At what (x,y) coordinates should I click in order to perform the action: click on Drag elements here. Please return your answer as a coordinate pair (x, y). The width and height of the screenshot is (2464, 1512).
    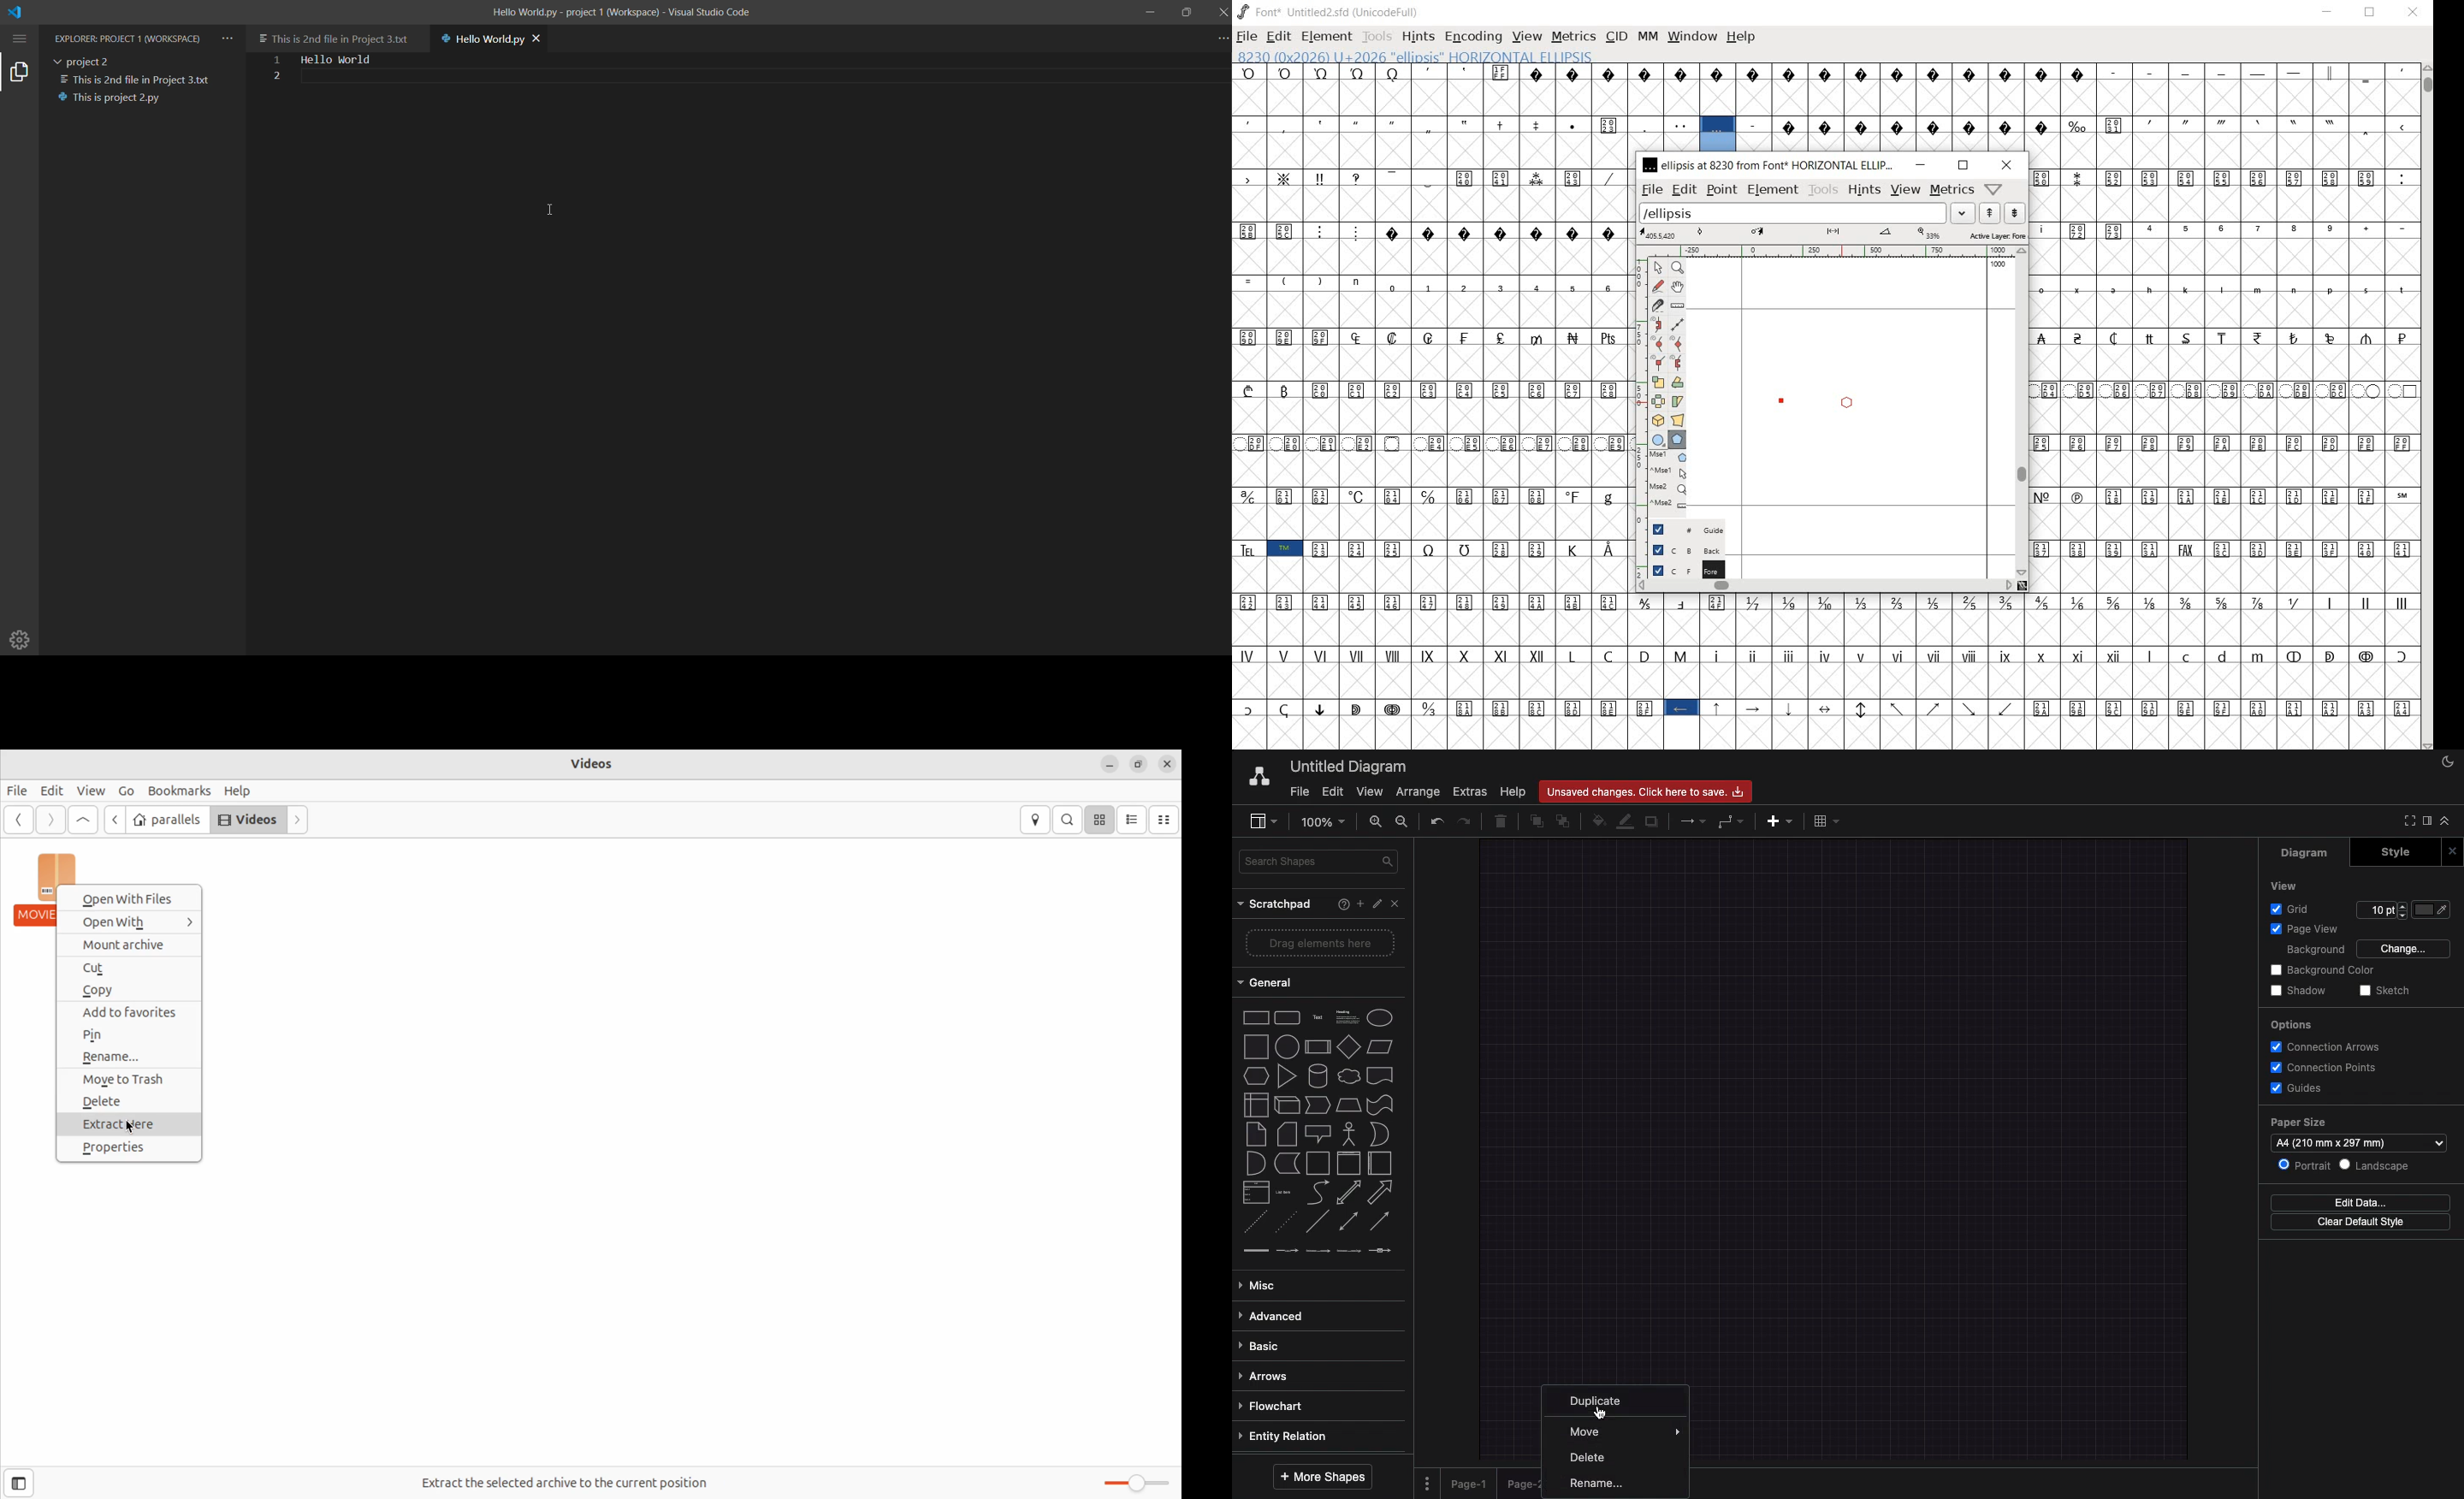
    Looking at the image, I should click on (1321, 943).